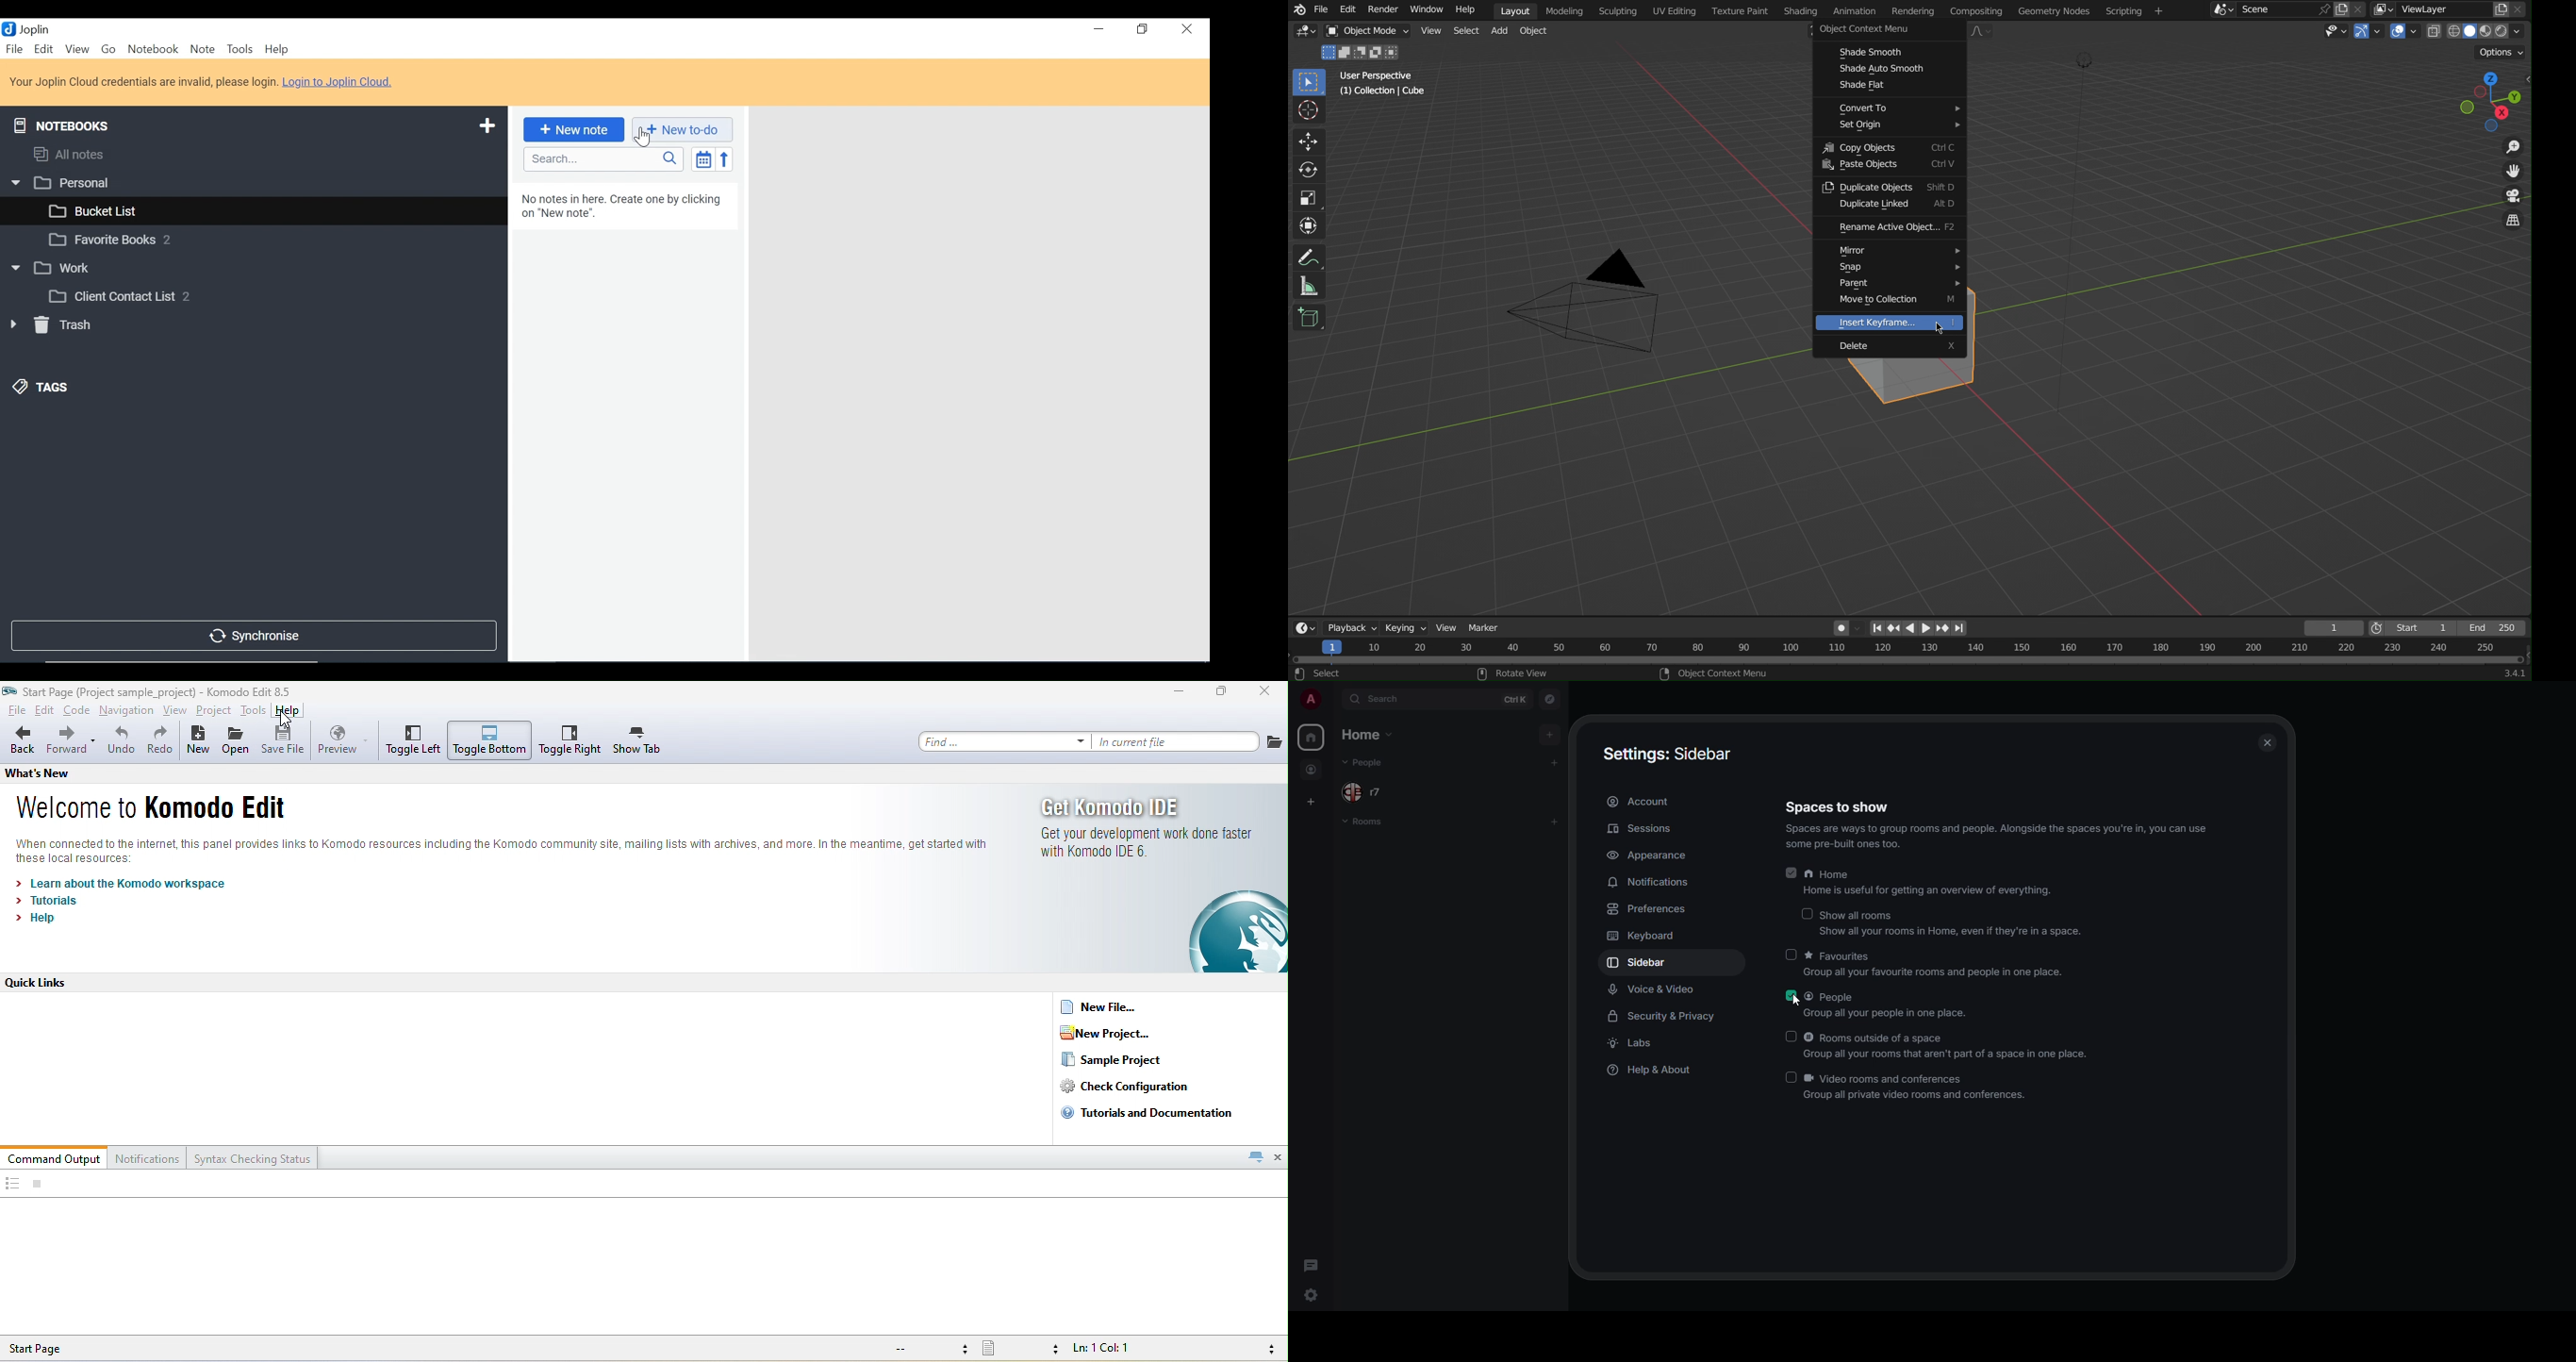 The width and height of the screenshot is (2576, 1372). What do you see at coordinates (153, 50) in the screenshot?
I see `Notebook` at bounding box center [153, 50].